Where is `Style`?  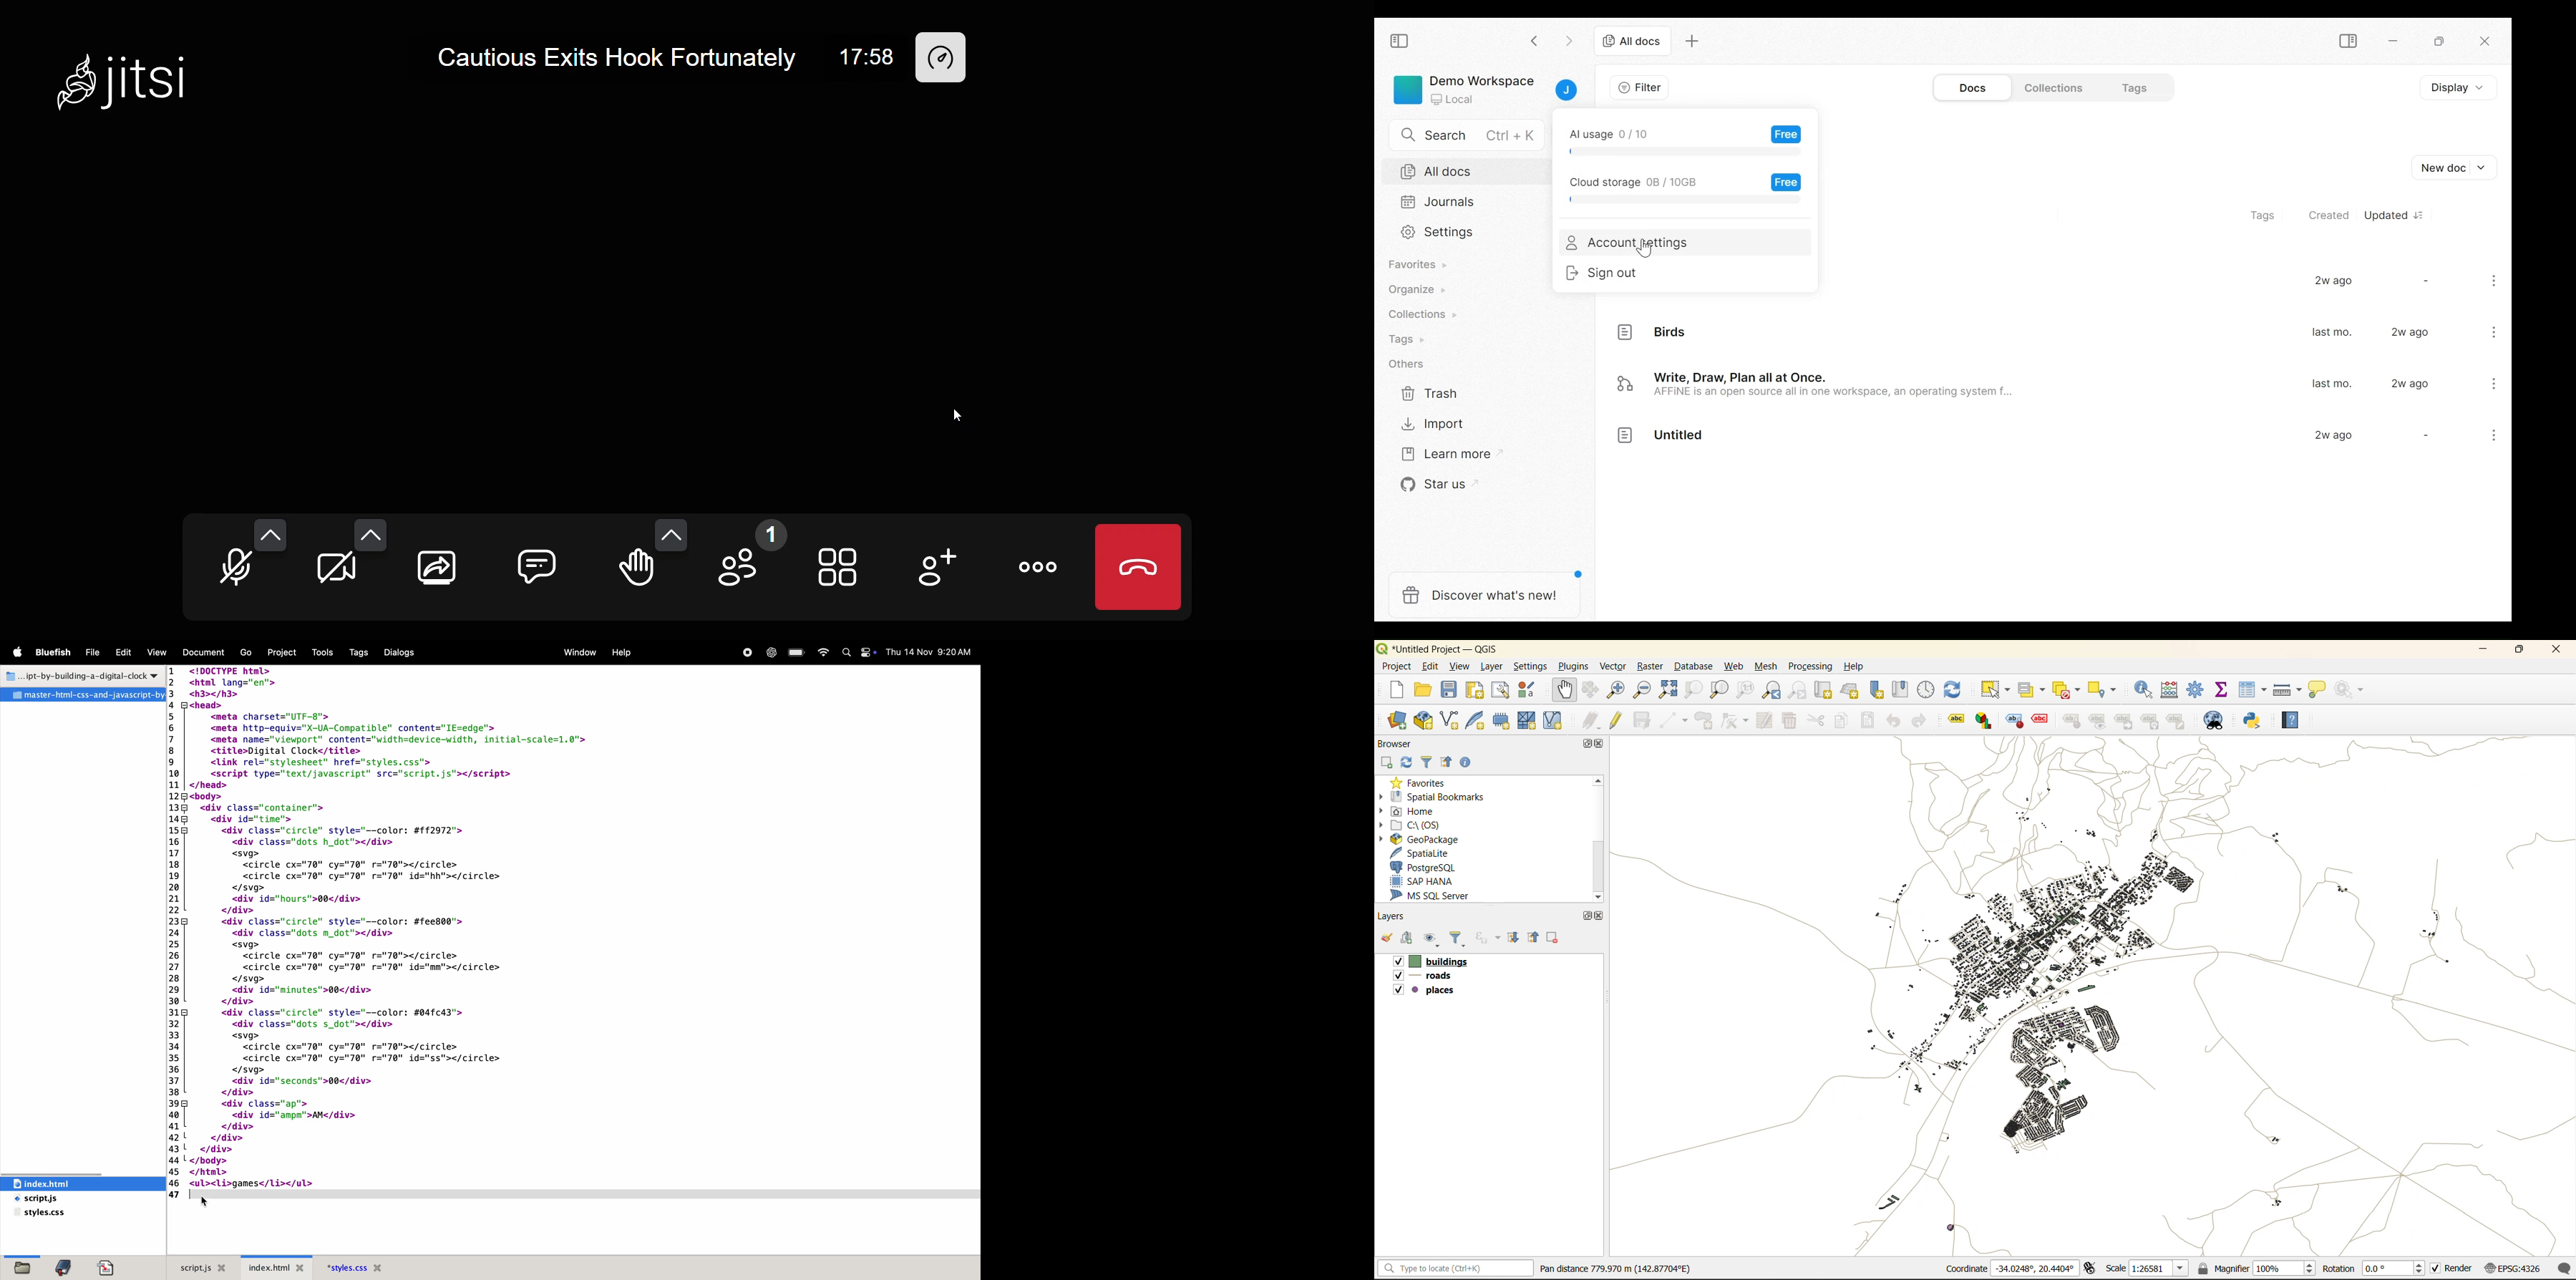 Style is located at coordinates (2014, 720).